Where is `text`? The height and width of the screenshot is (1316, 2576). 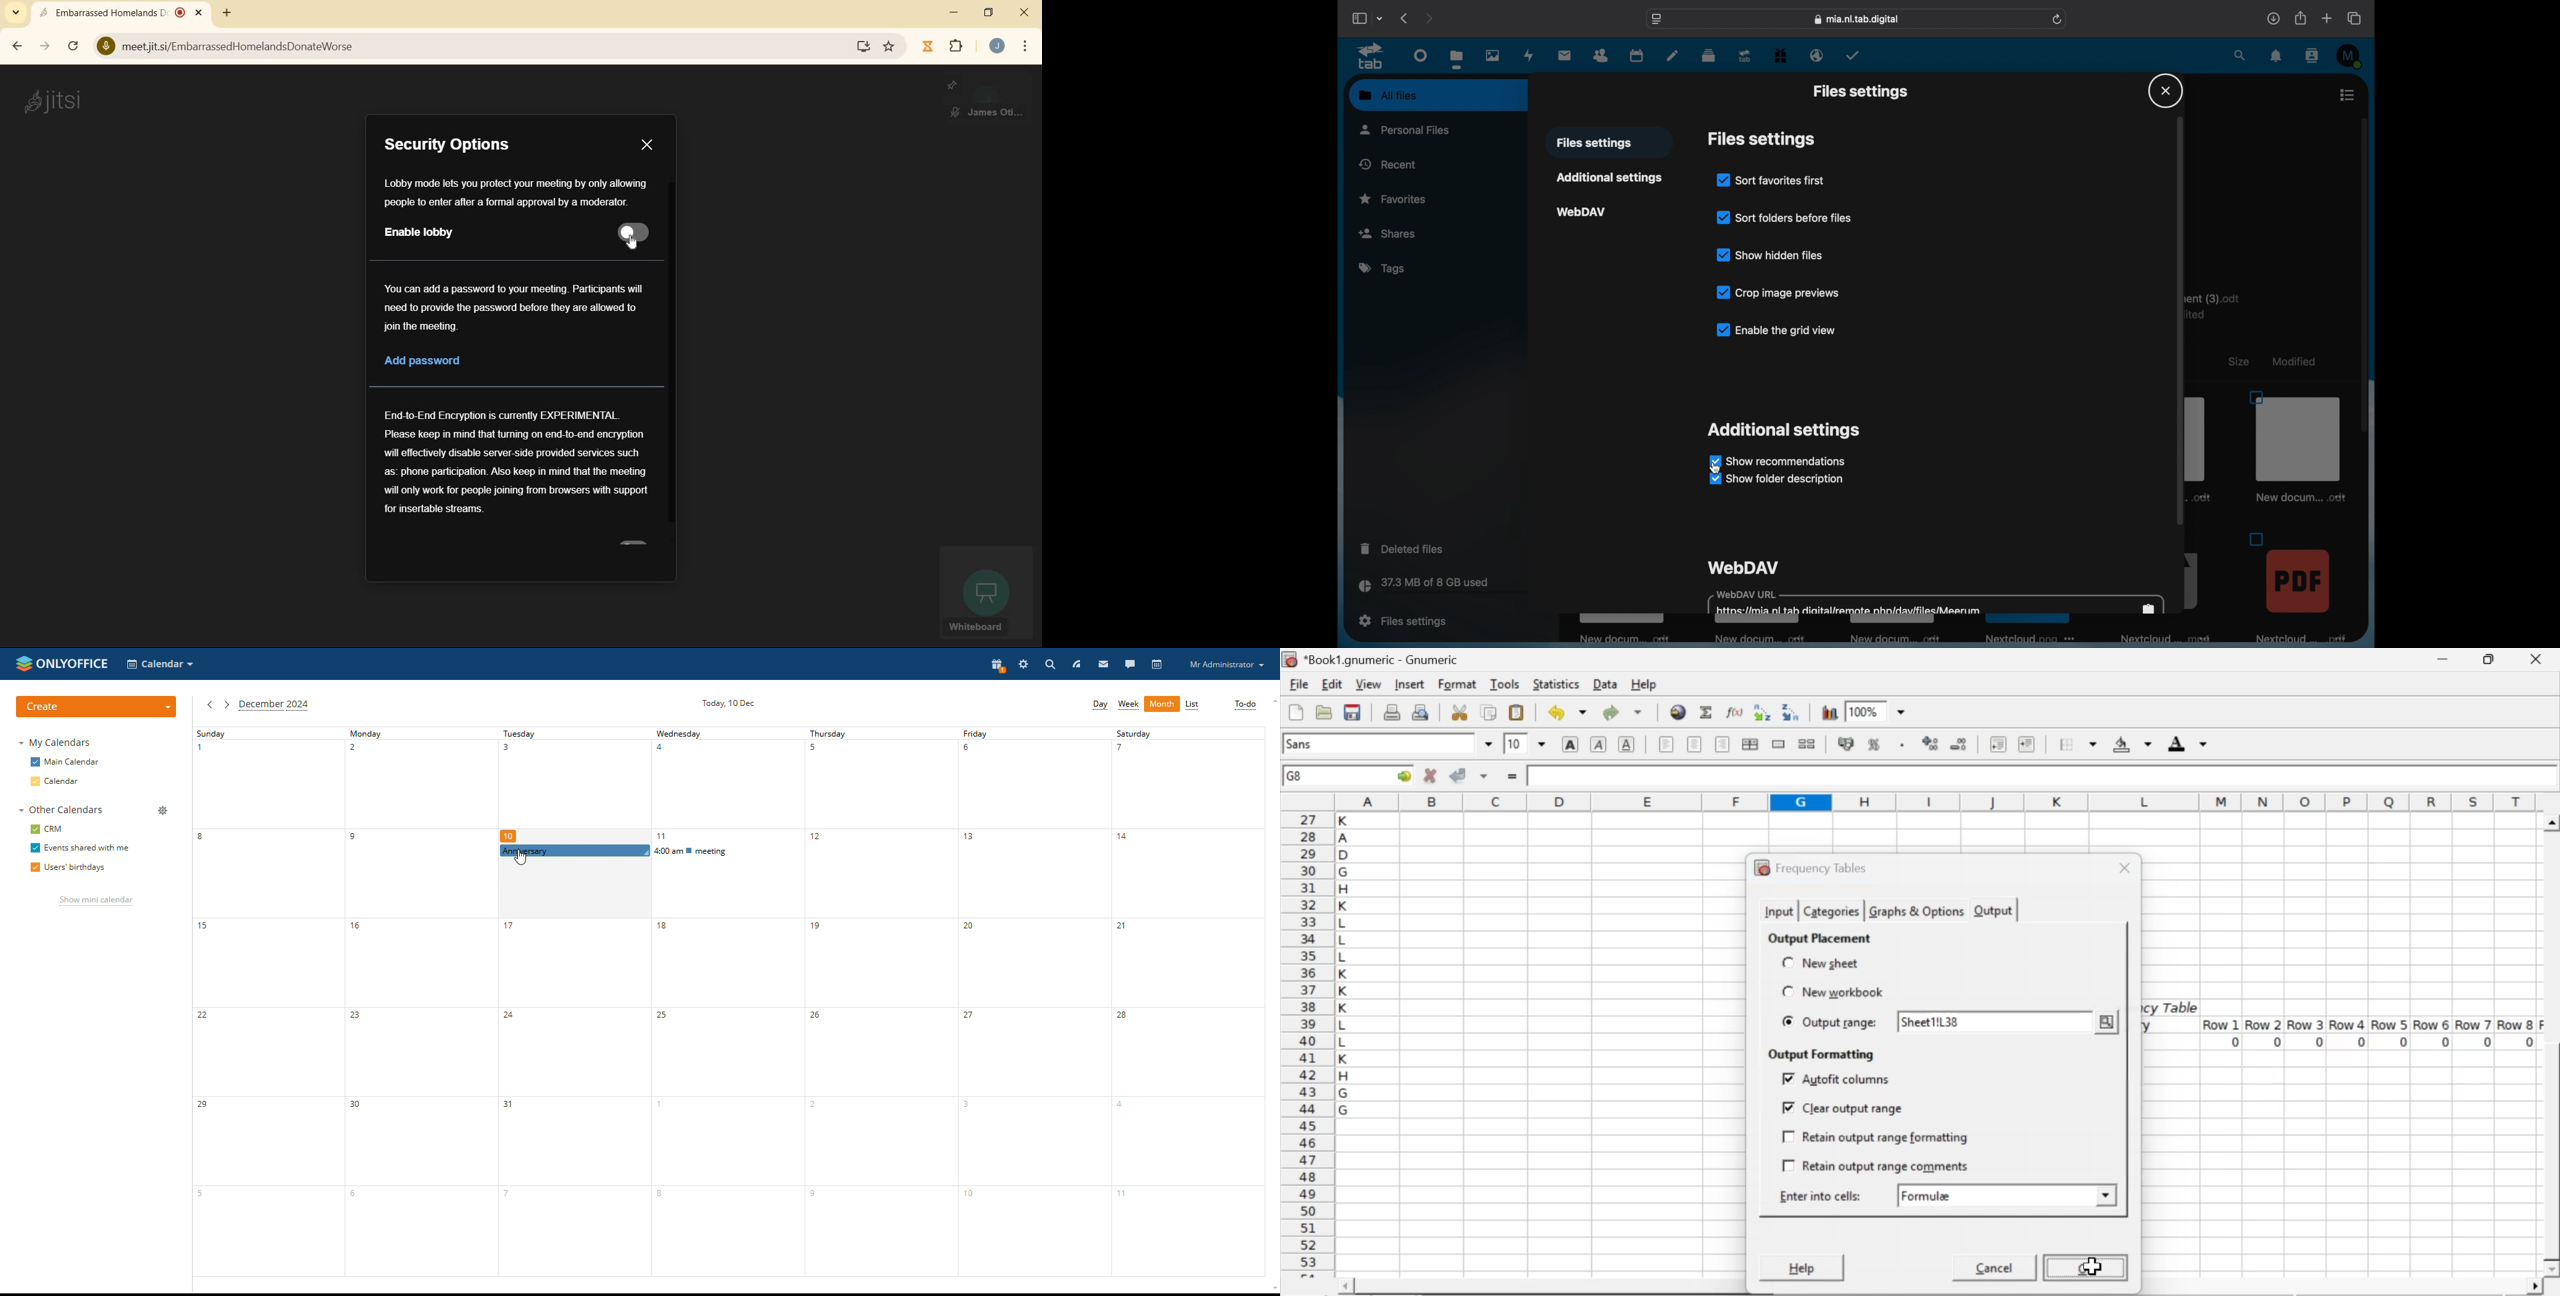 text is located at coordinates (2222, 305).